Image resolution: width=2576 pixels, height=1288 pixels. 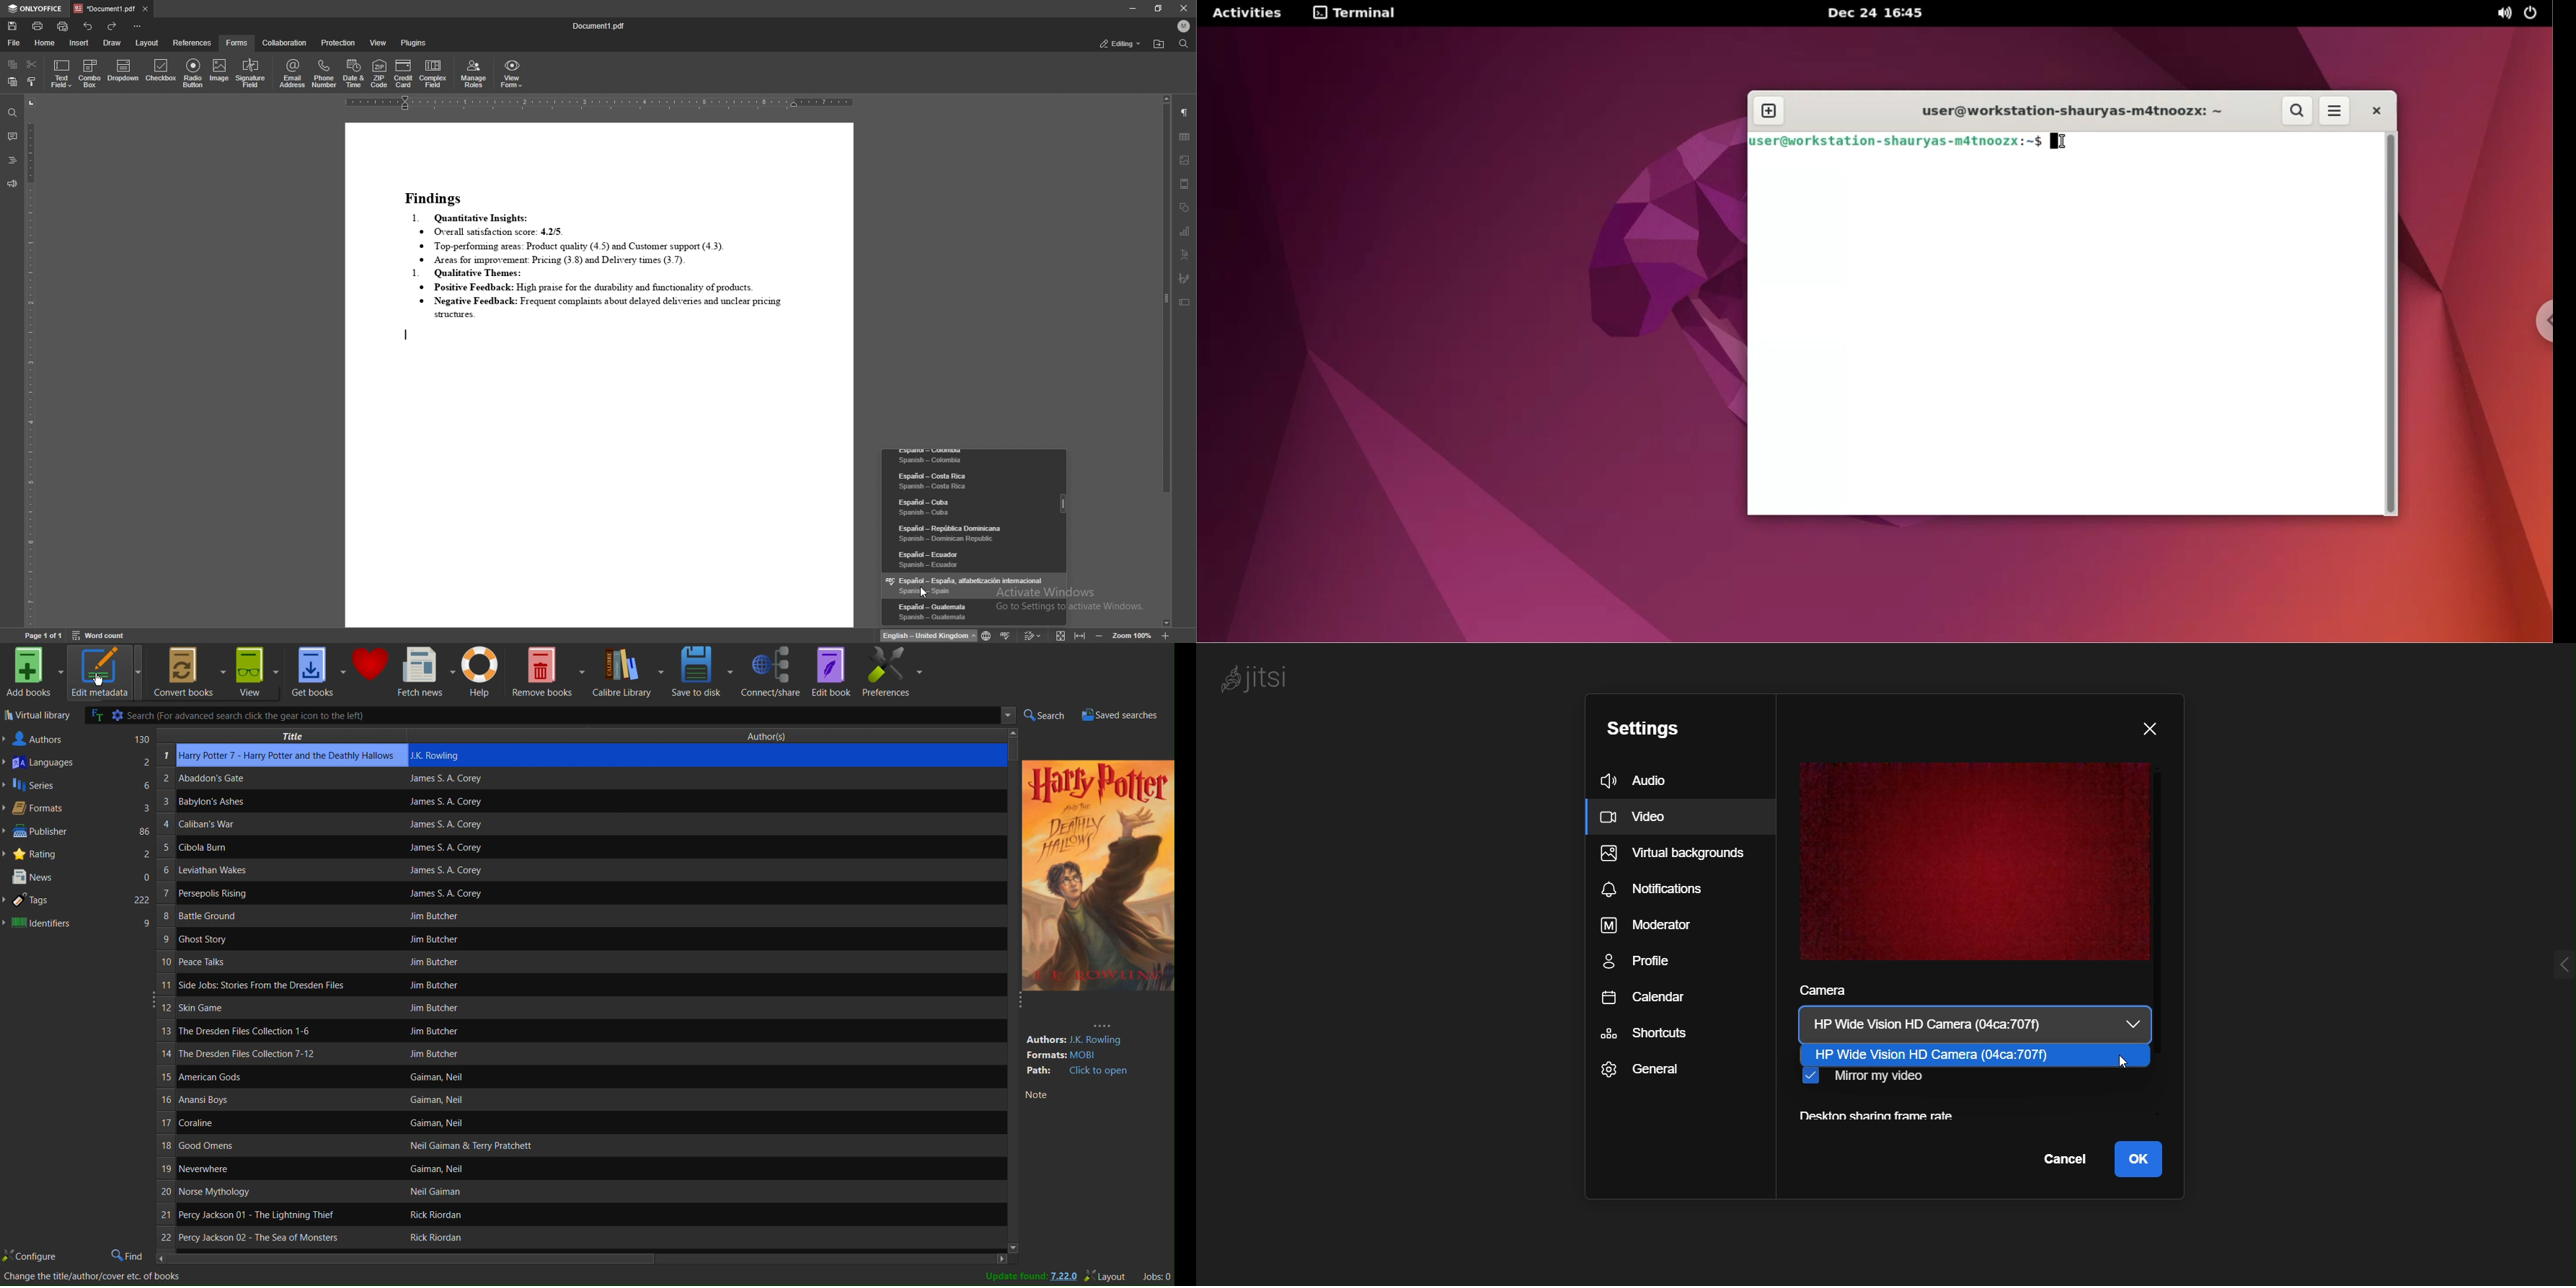 I want to click on decrease zoom, so click(x=1099, y=635).